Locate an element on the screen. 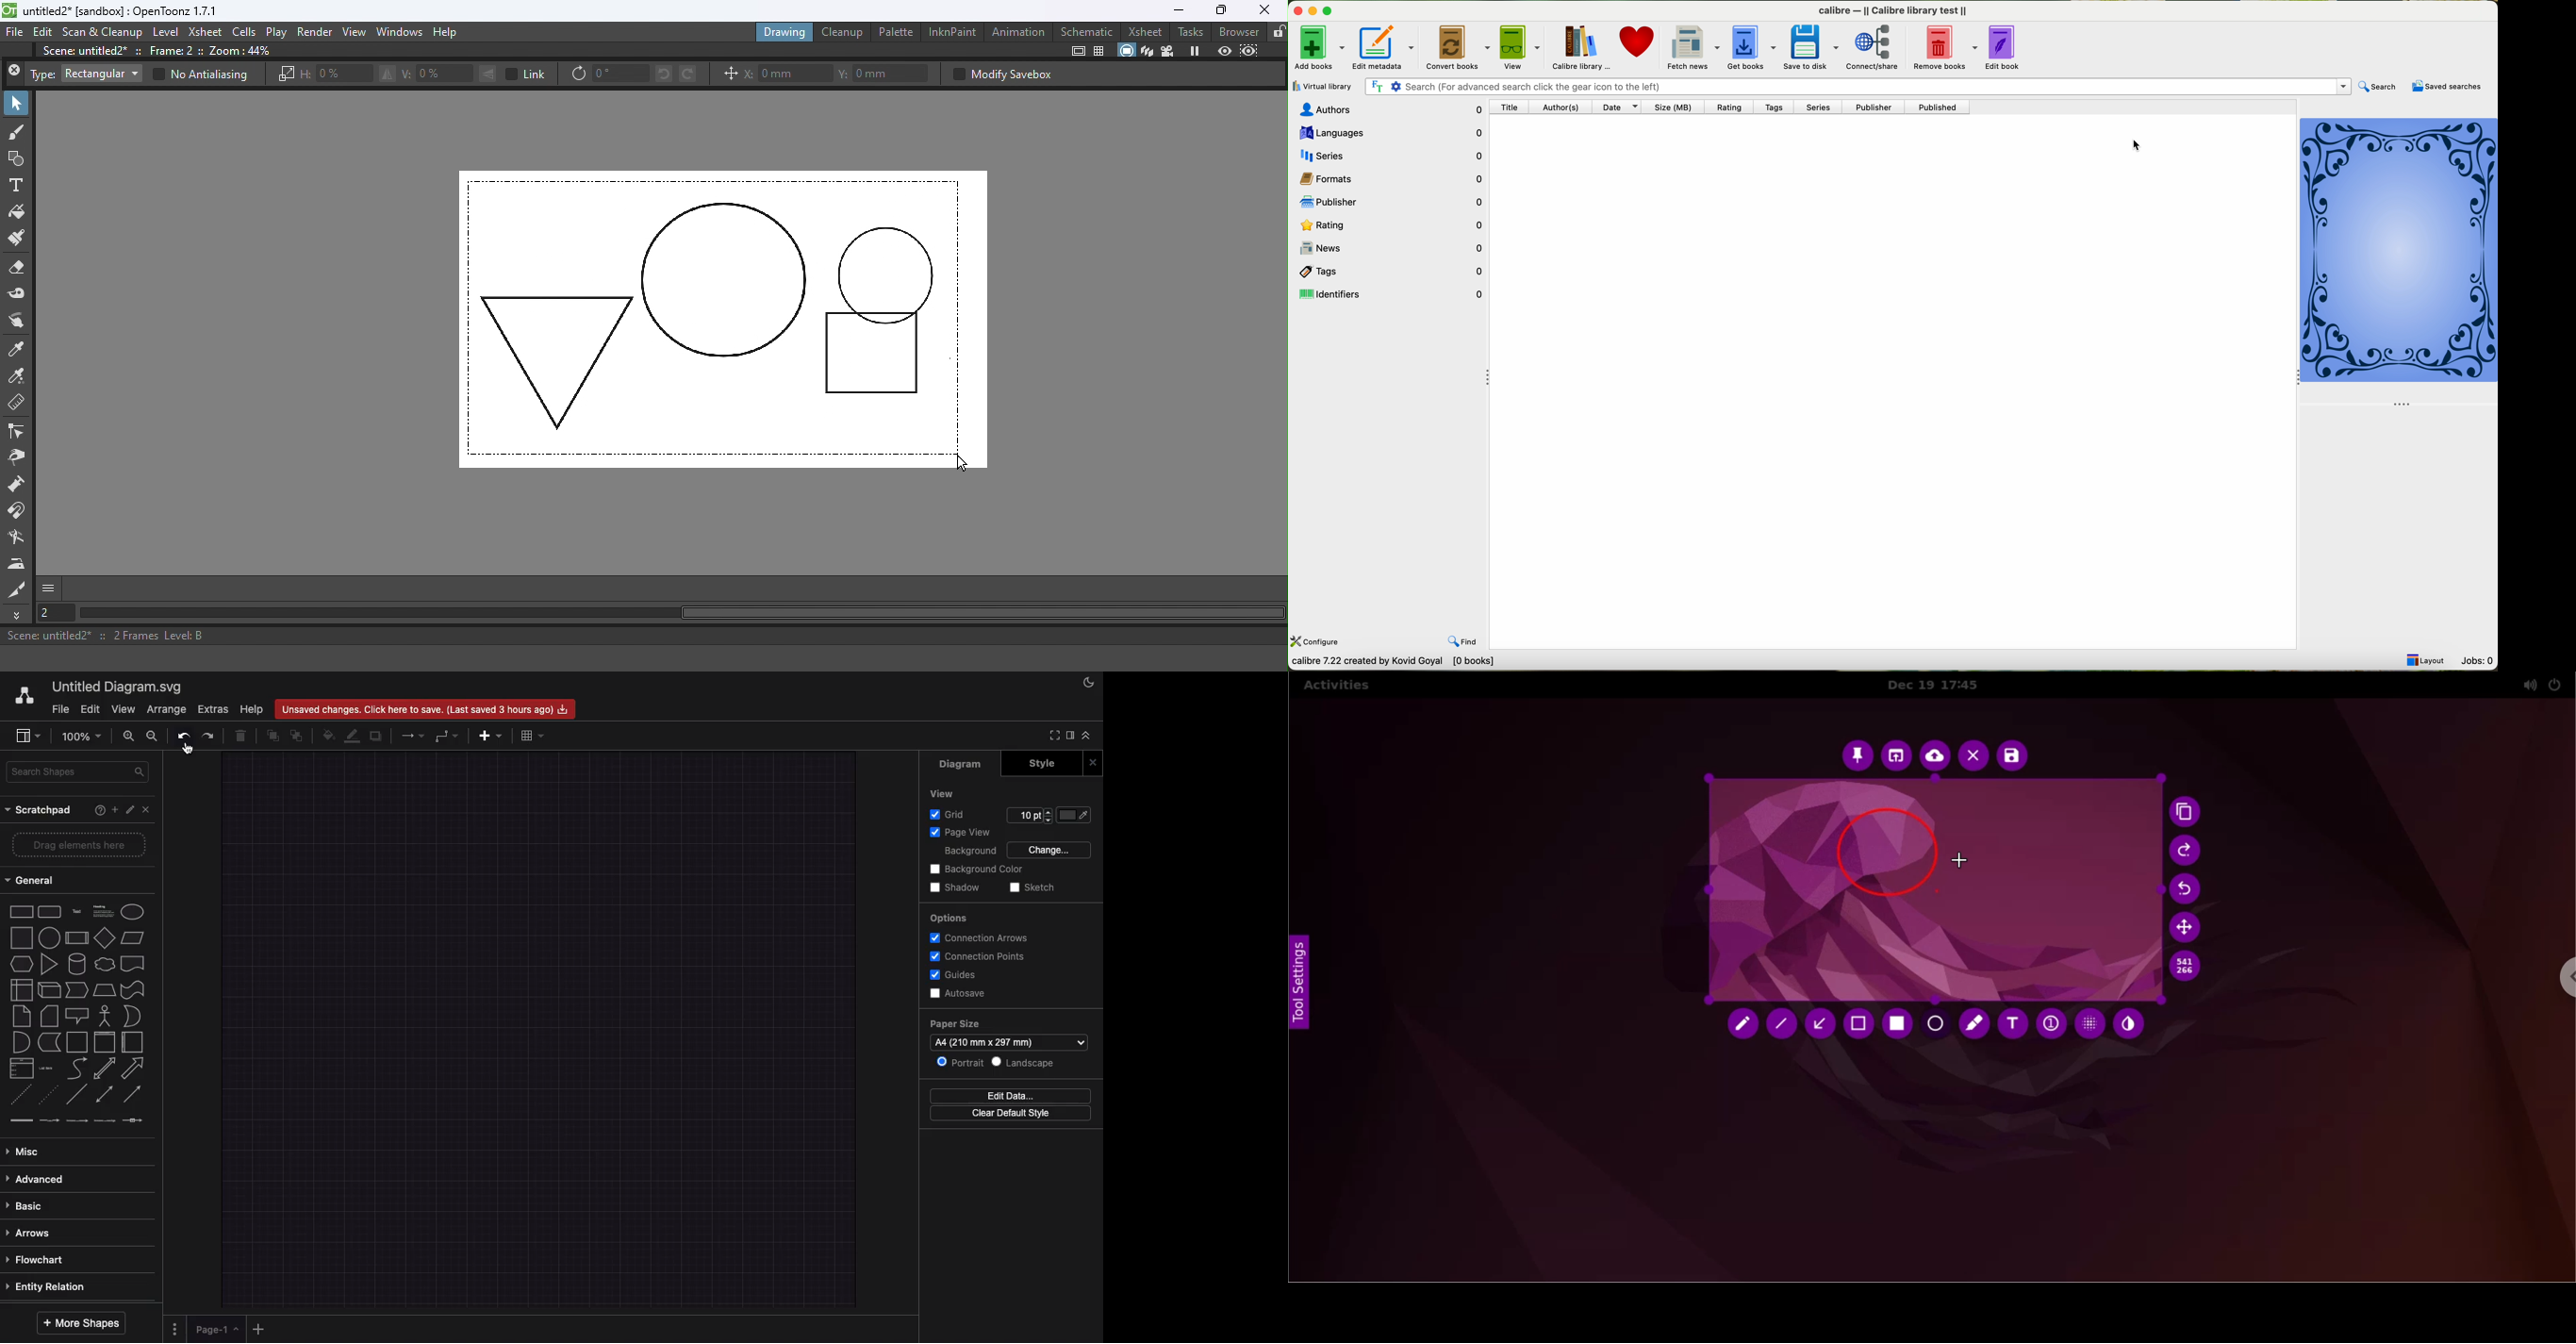  Arrange is located at coordinates (167, 710).